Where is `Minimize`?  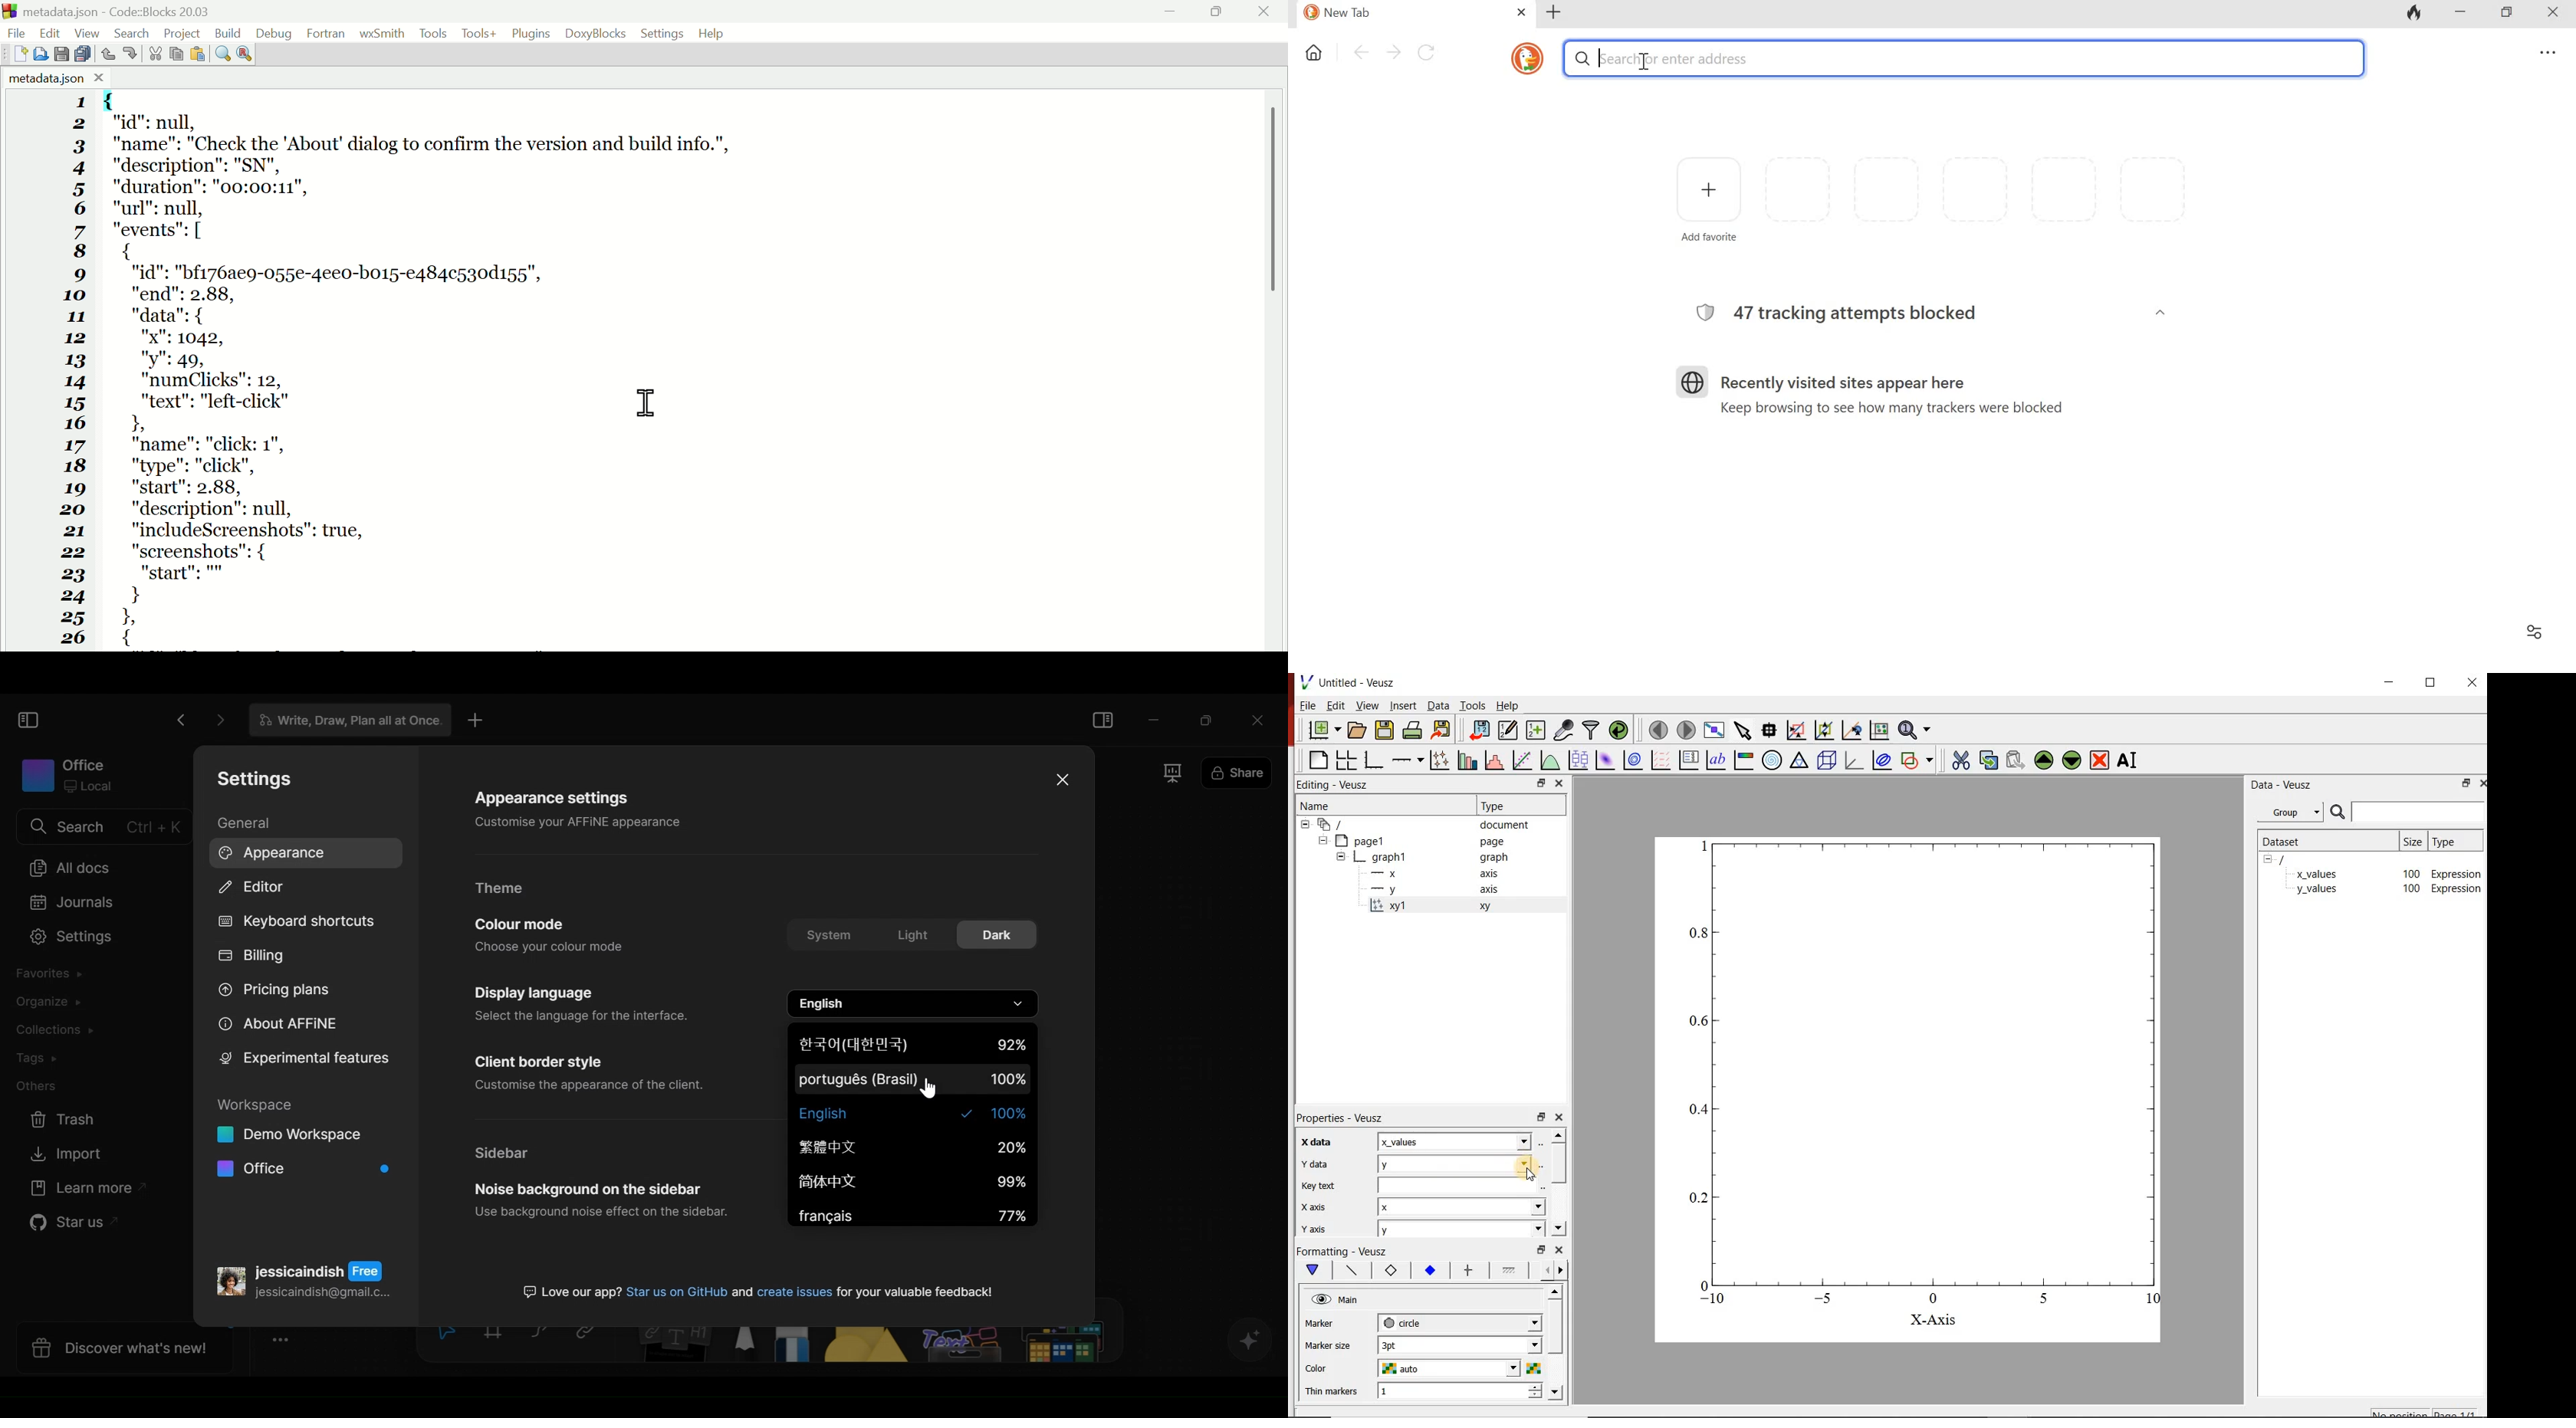 Minimize is located at coordinates (2461, 13).